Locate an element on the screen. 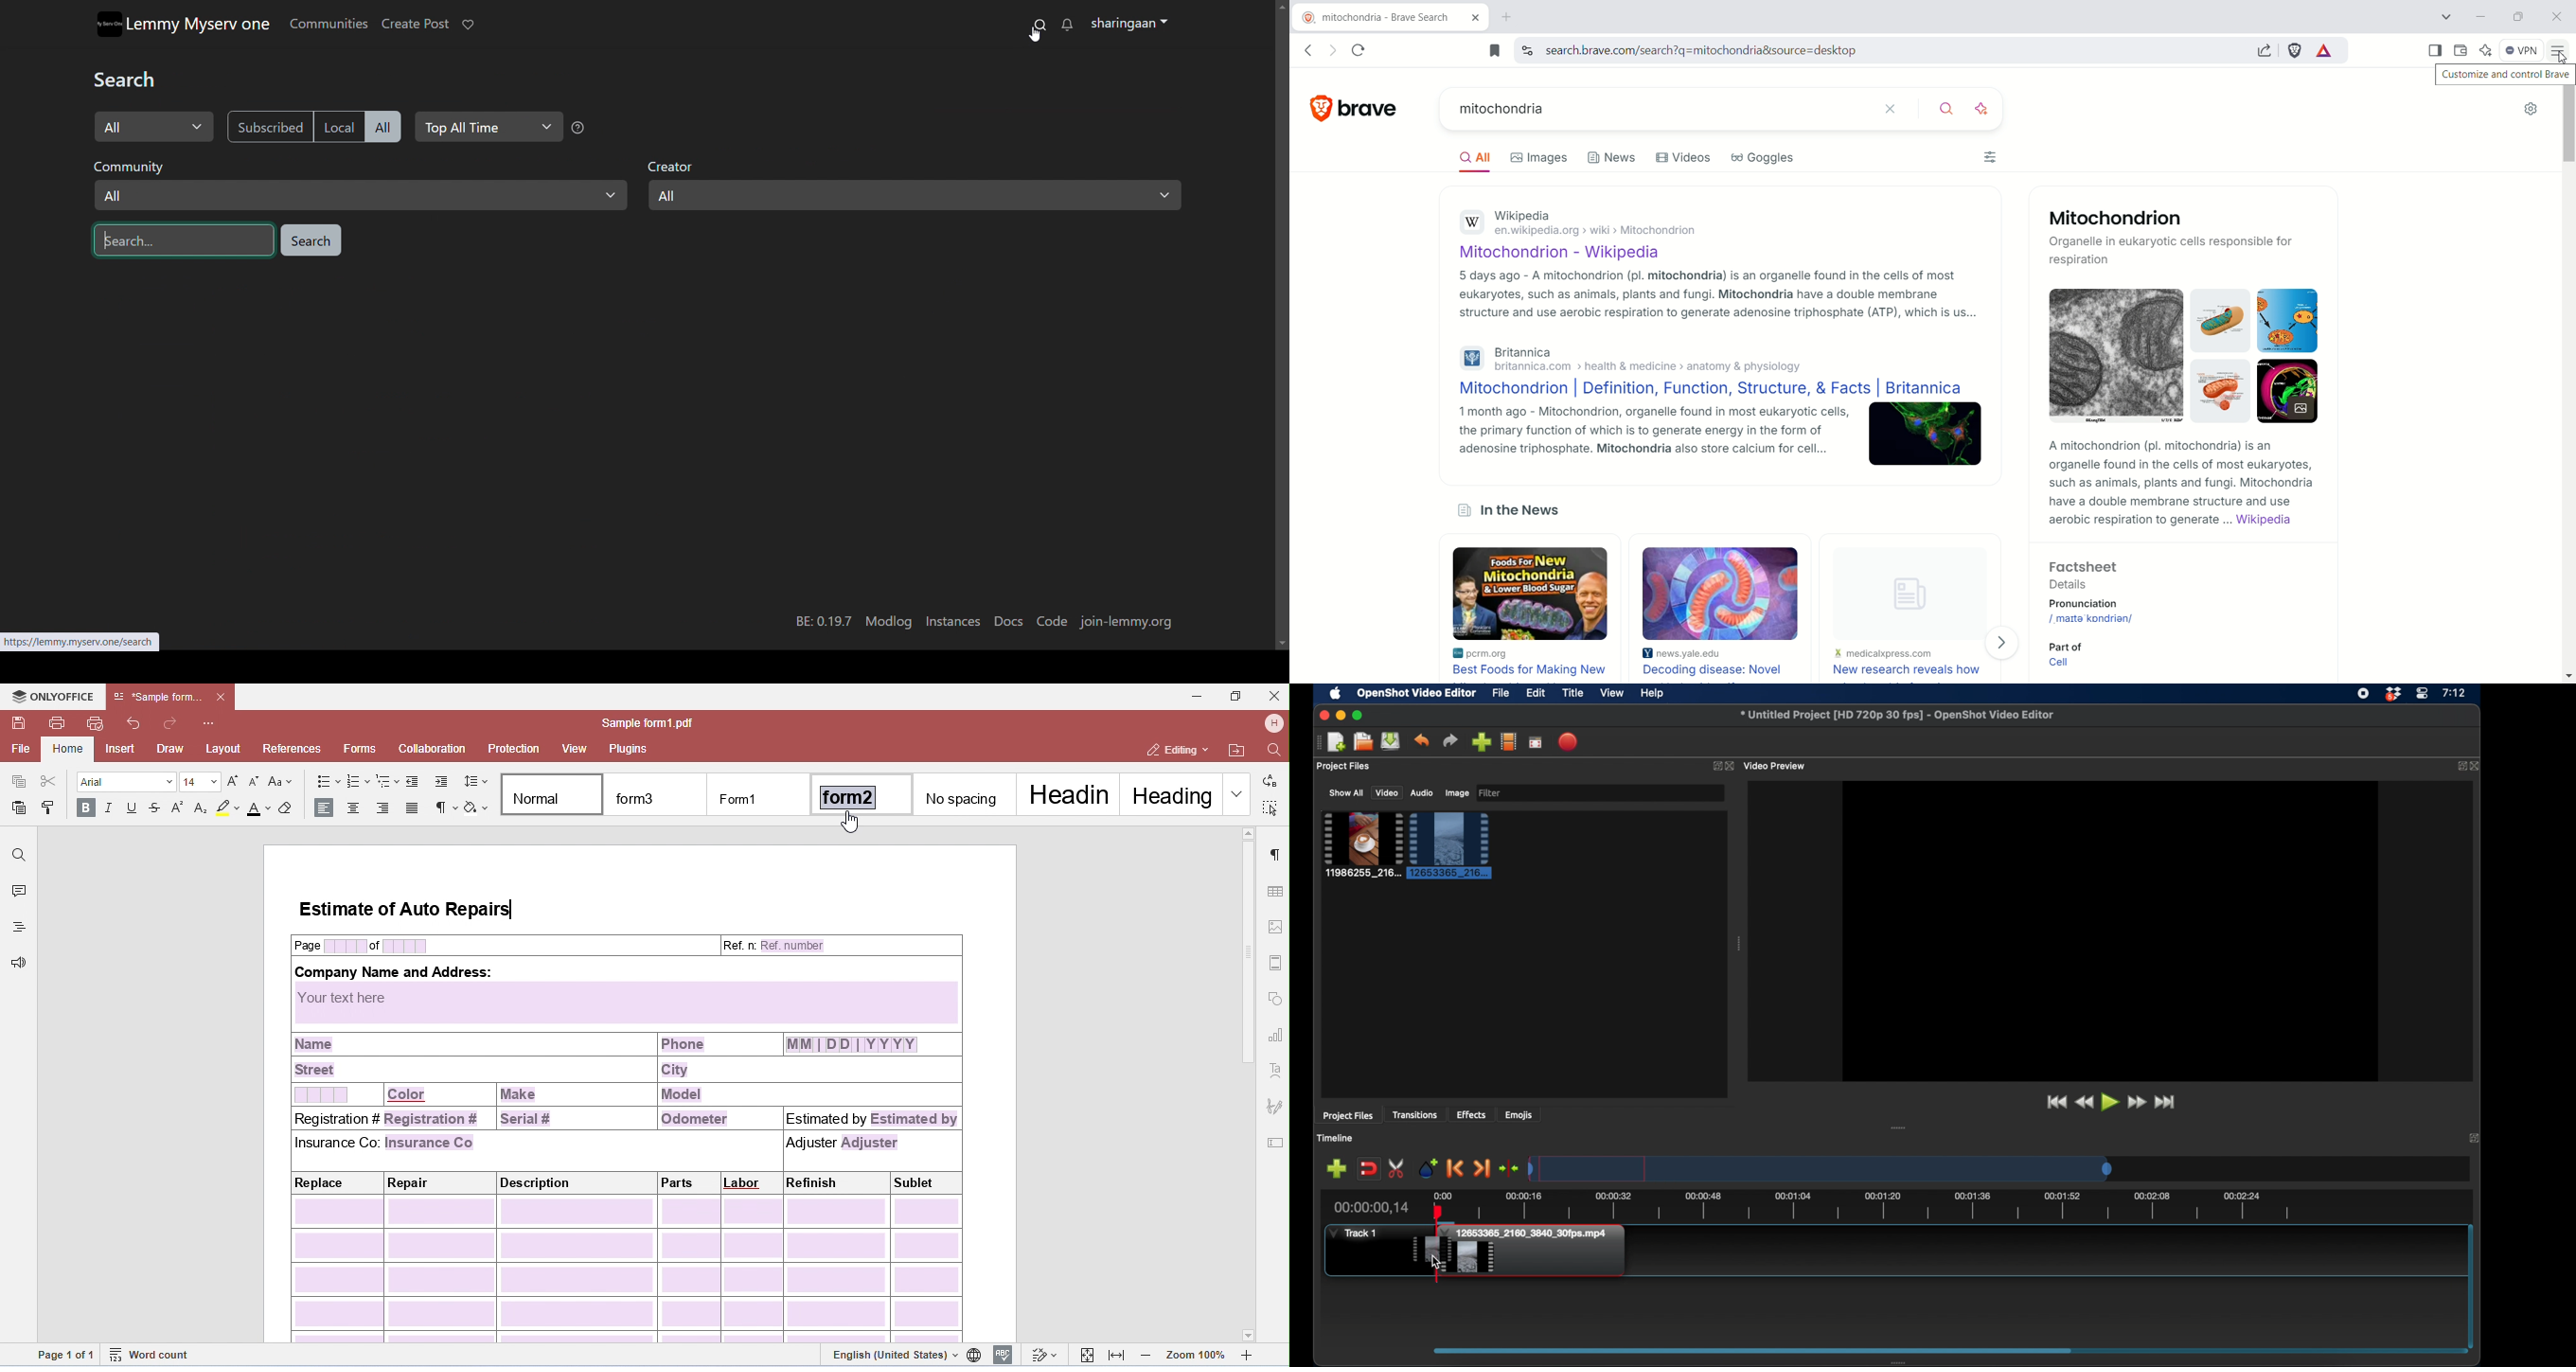  wallet is located at coordinates (2460, 50).